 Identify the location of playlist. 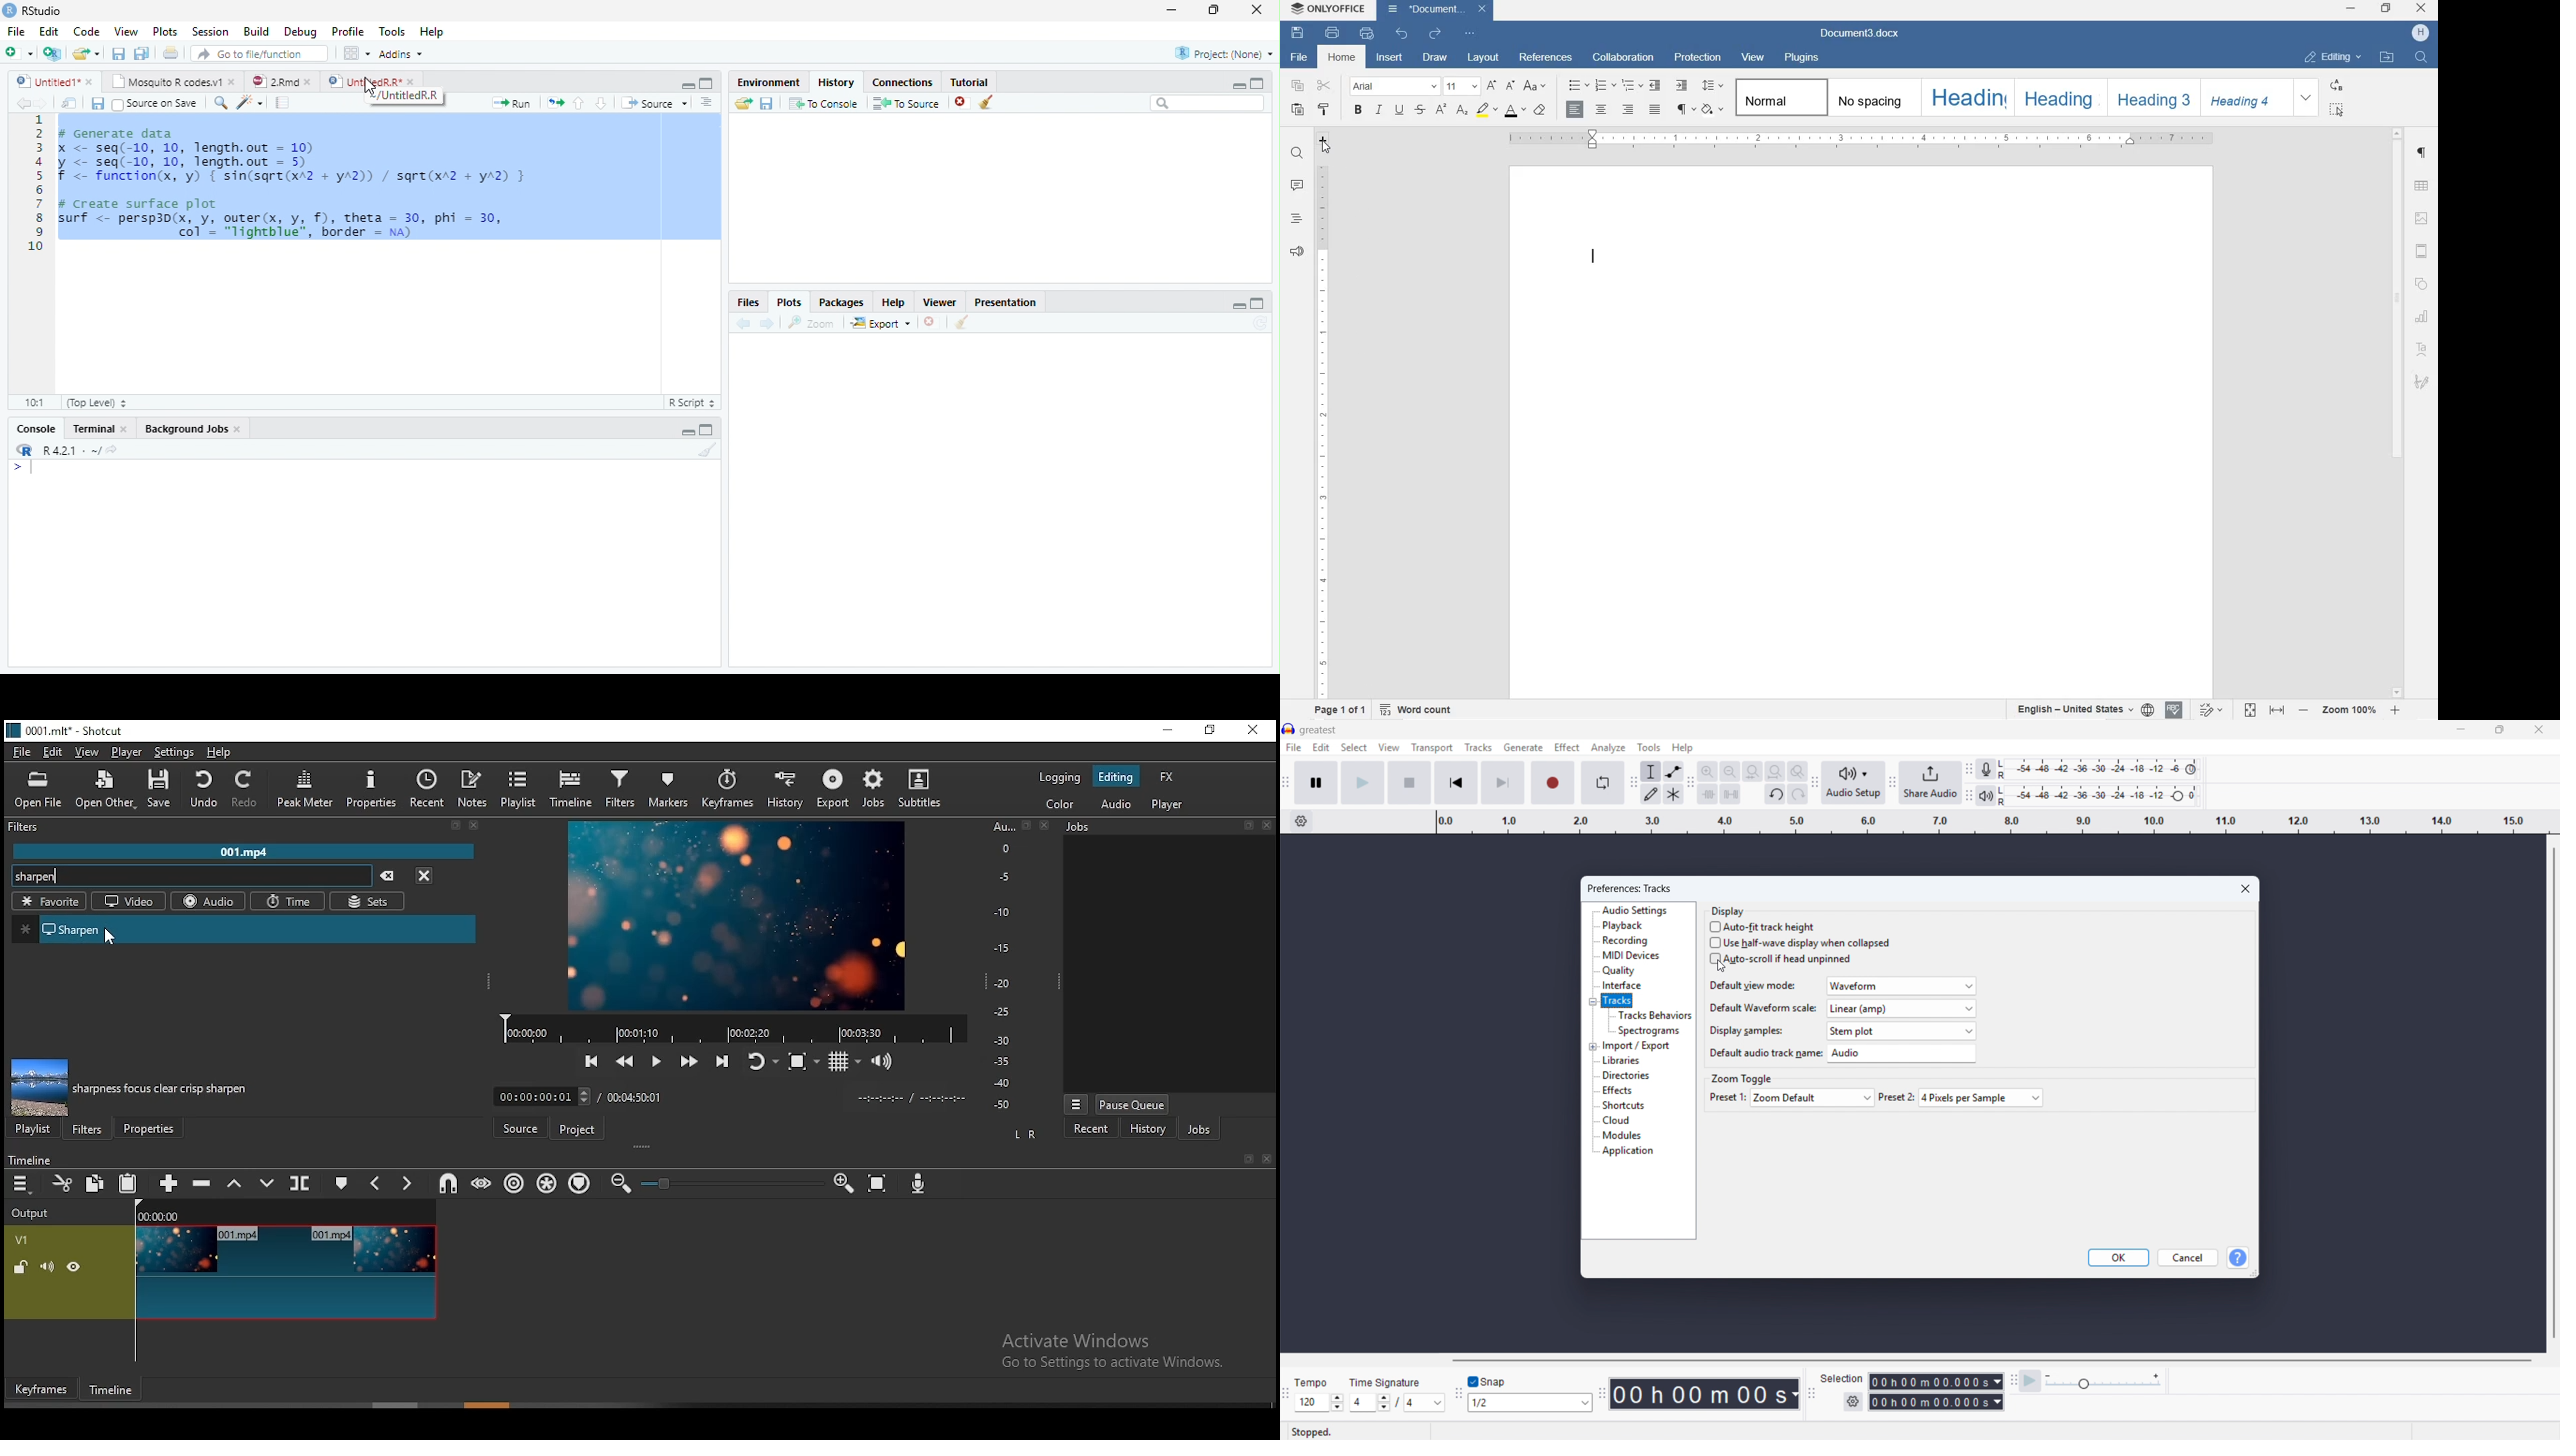
(36, 1129).